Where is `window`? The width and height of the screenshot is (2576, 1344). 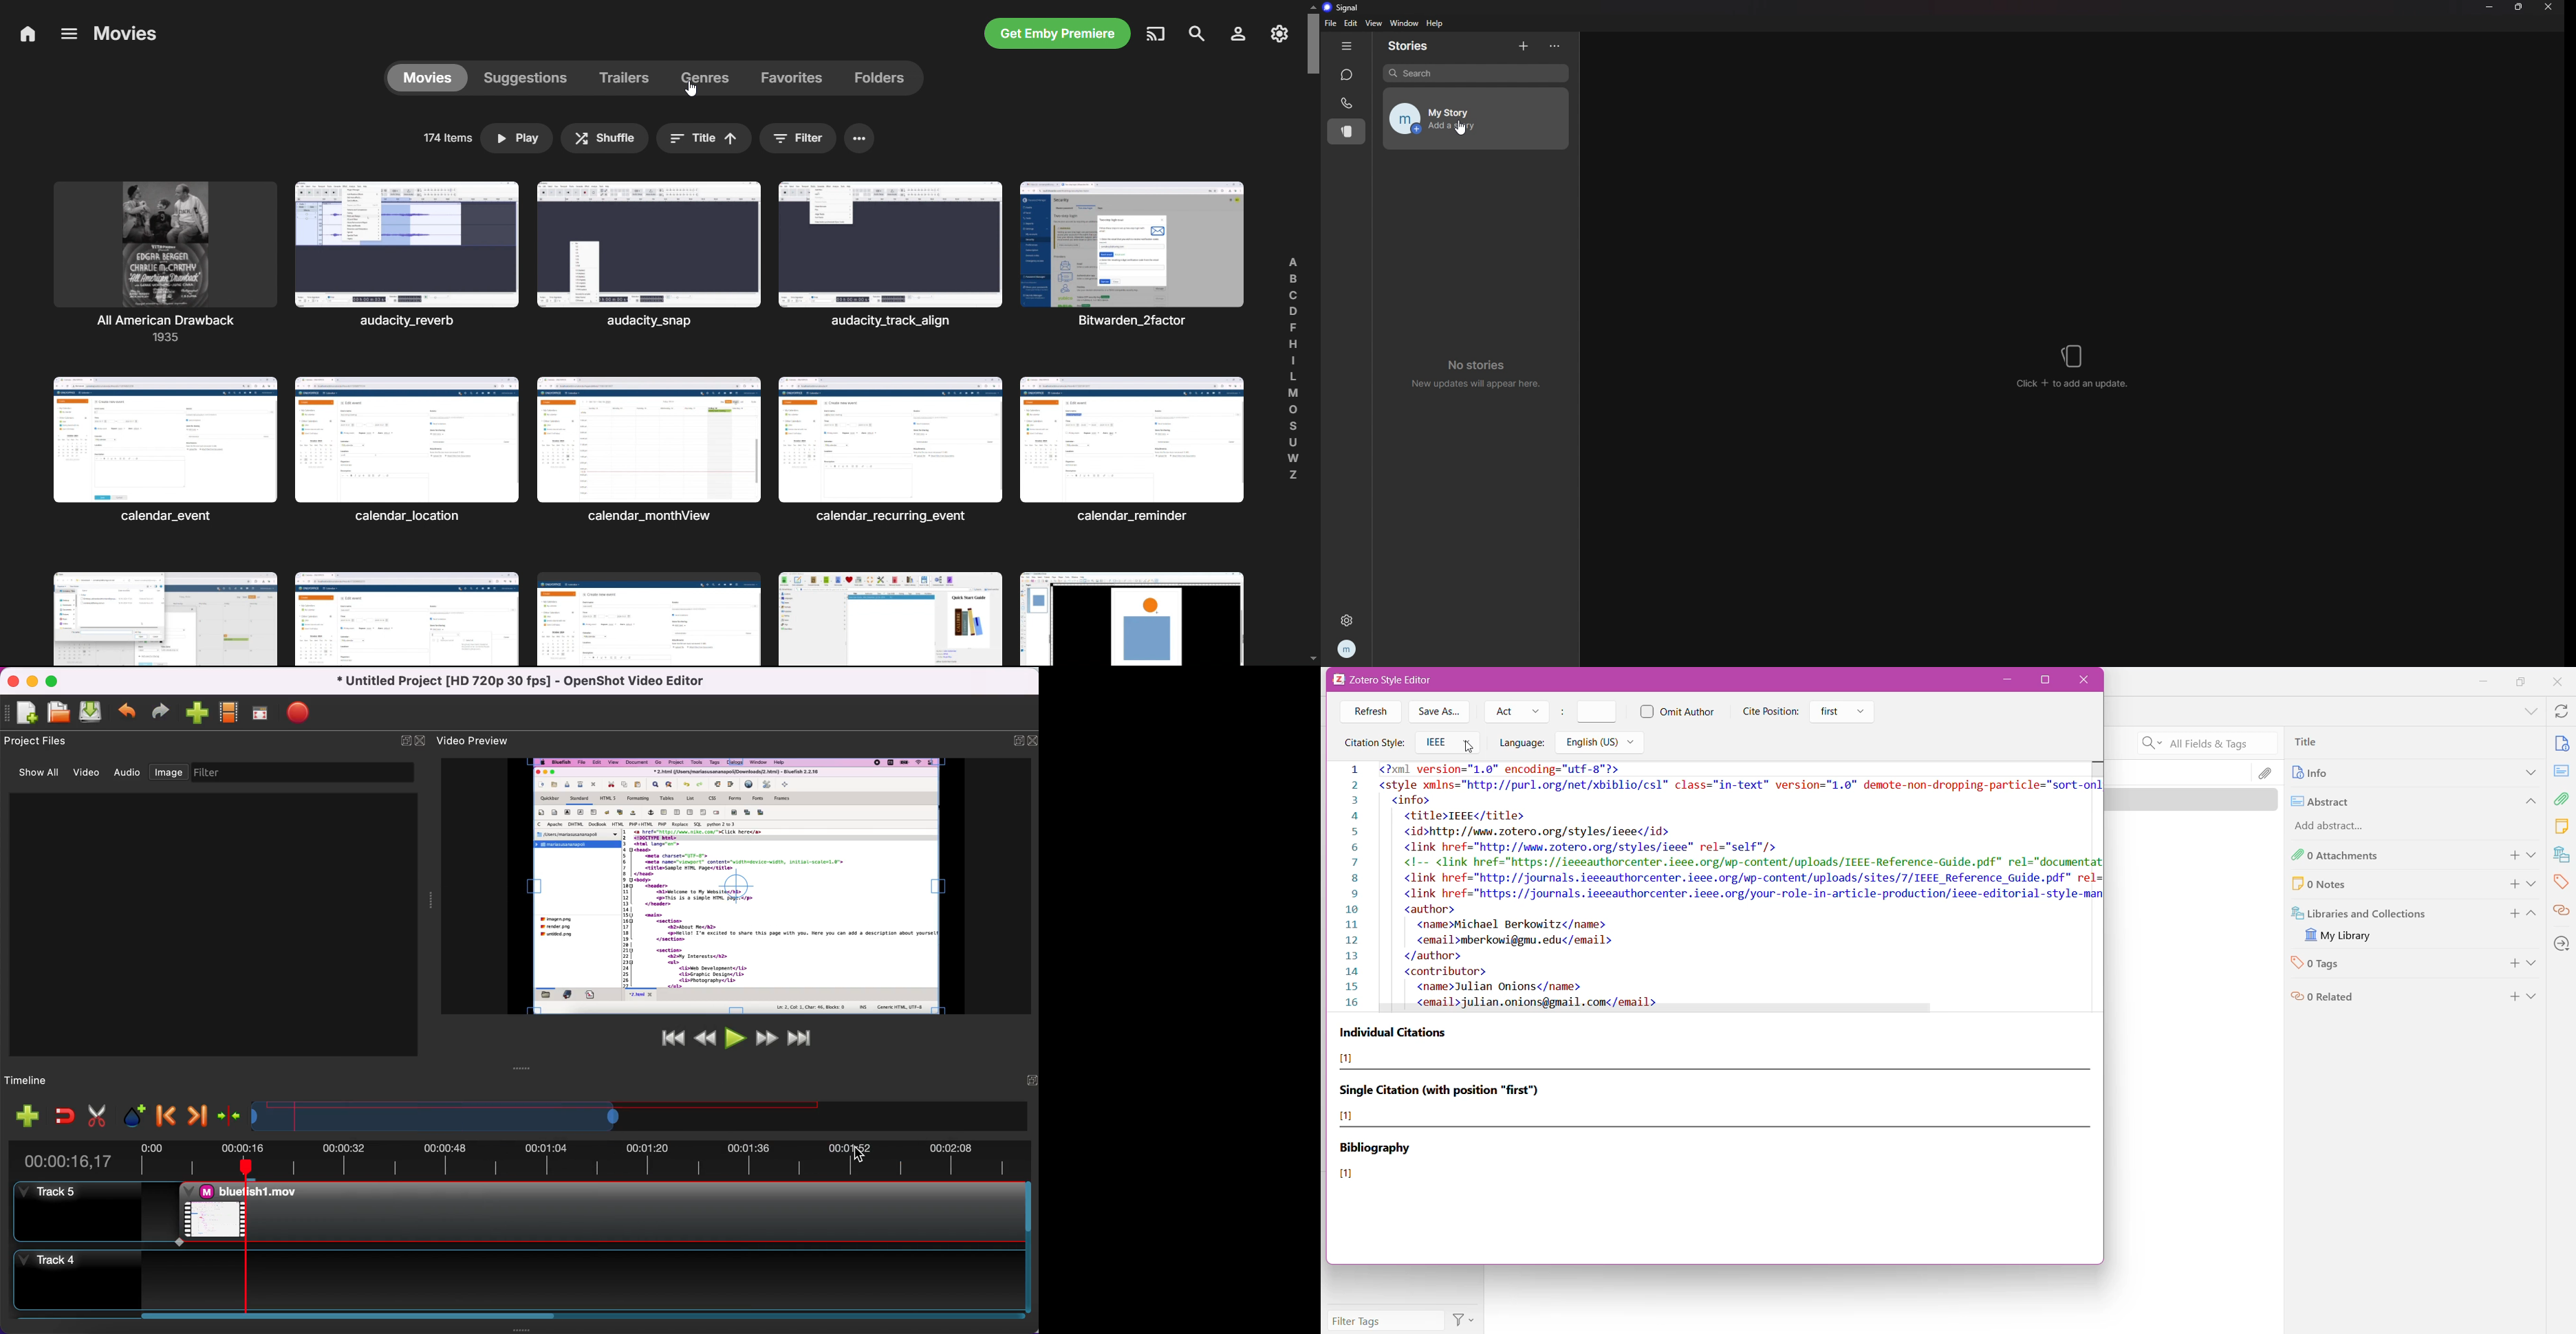 window is located at coordinates (1404, 24).